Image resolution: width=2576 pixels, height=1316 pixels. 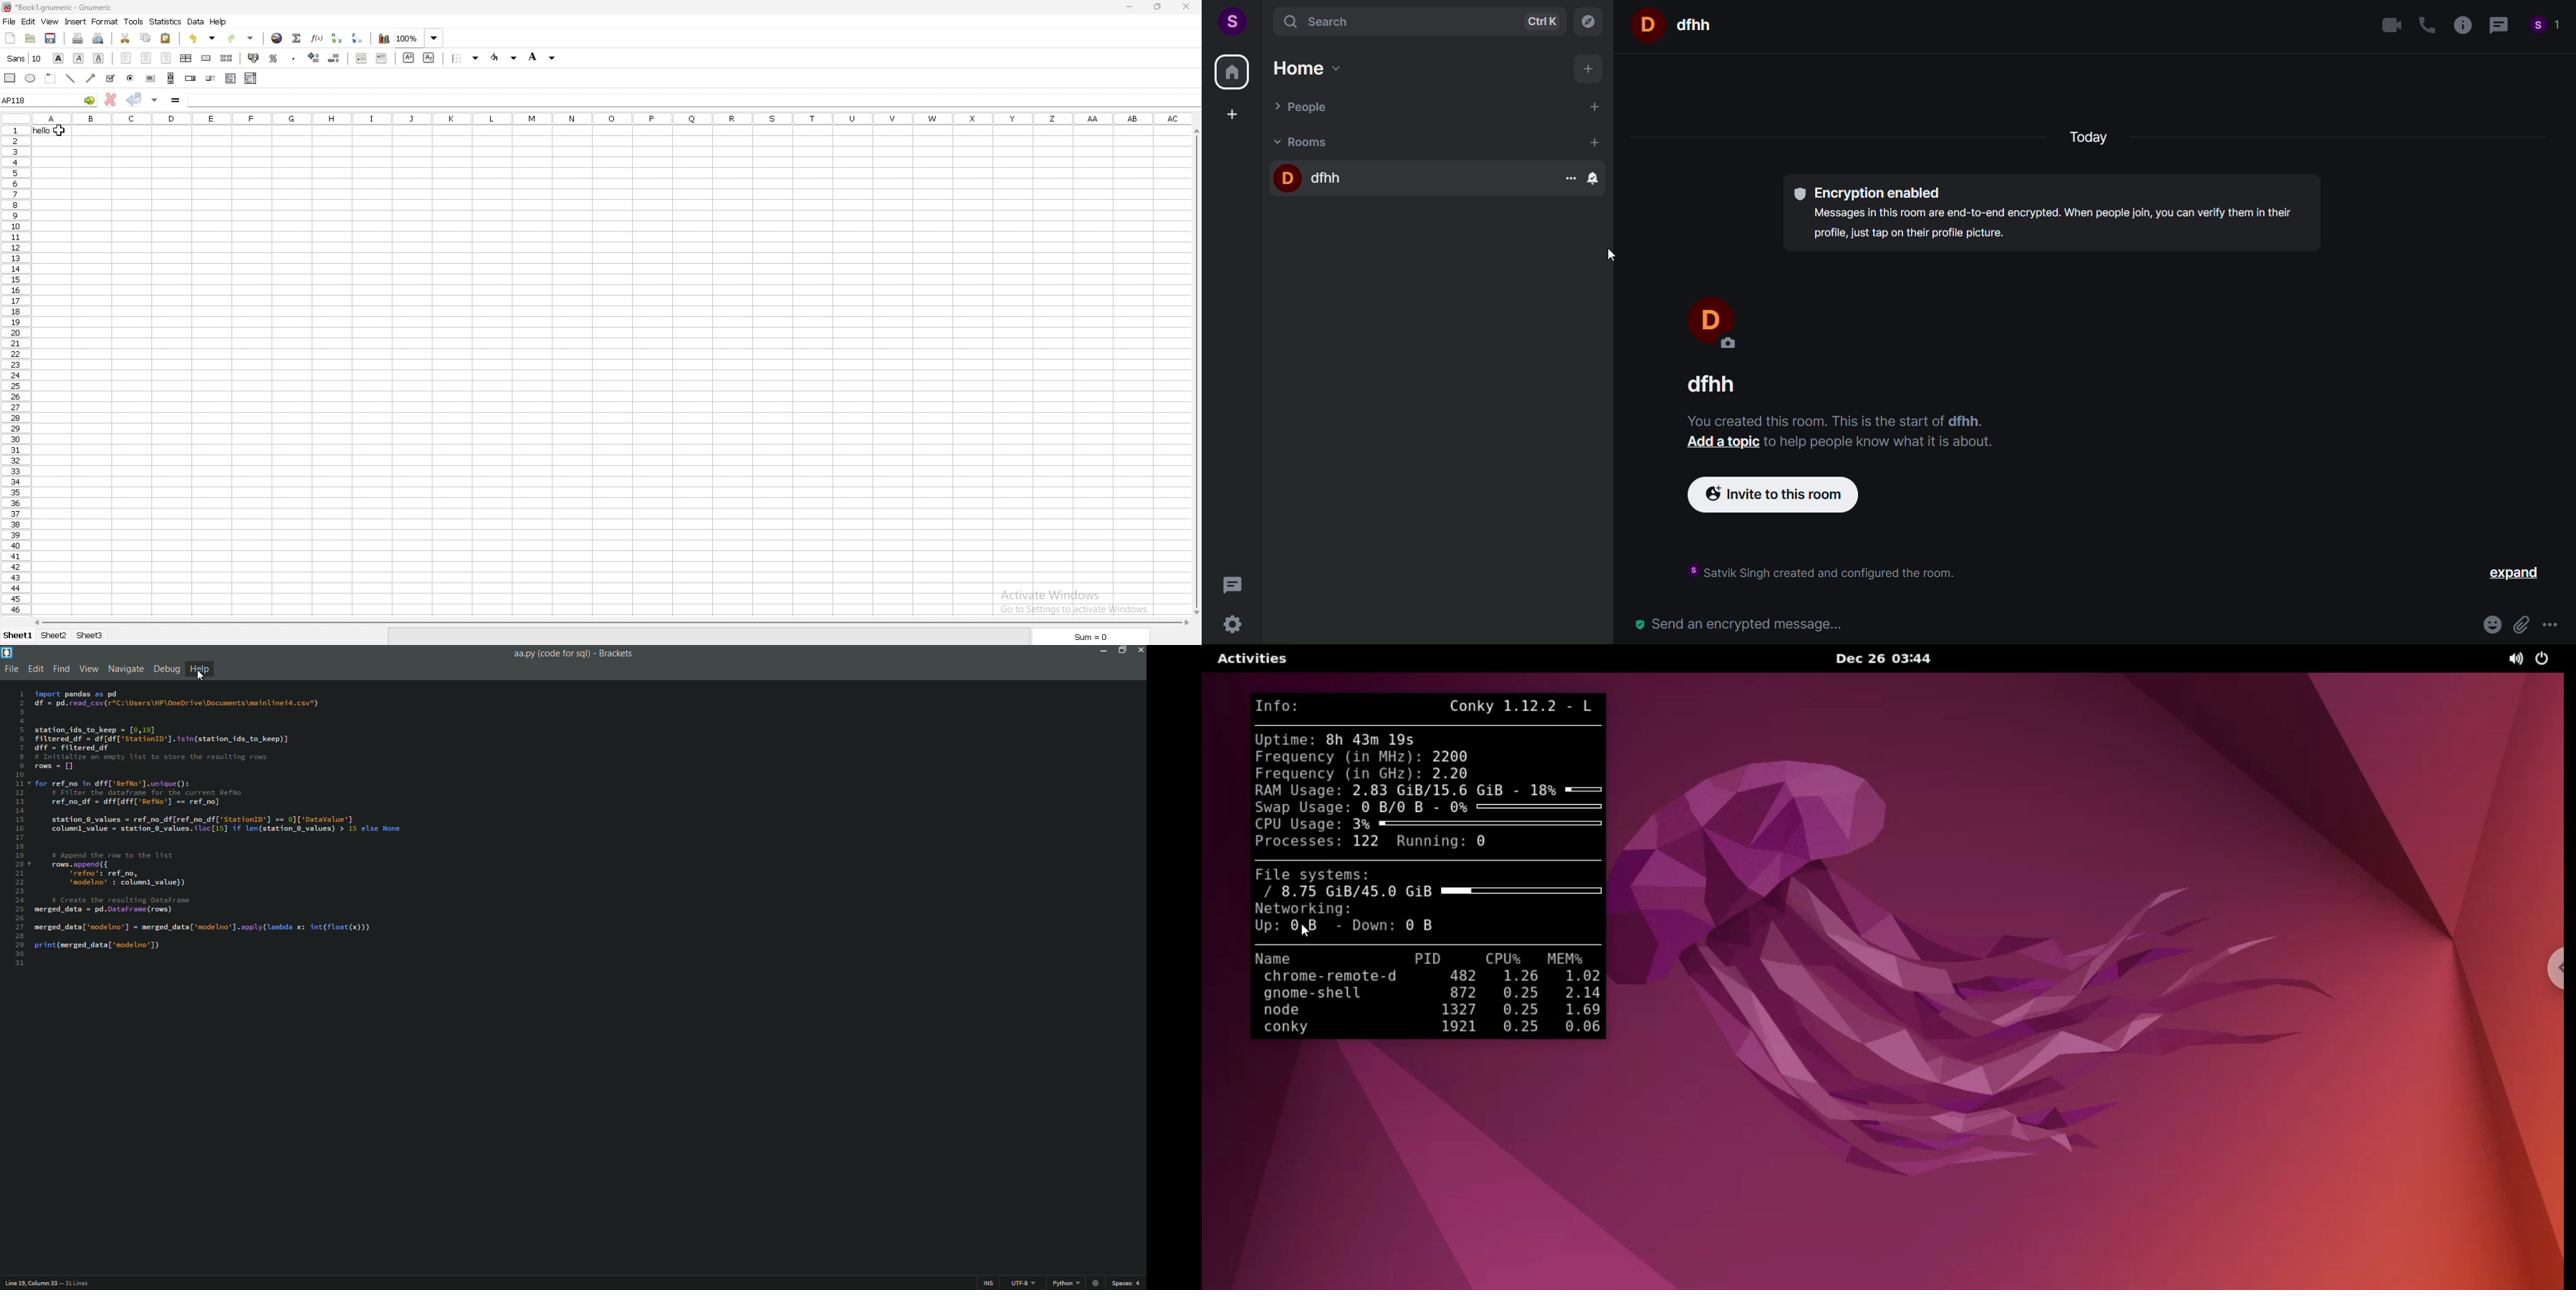 What do you see at coordinates (252, 78) in the screenshot?
I see `combo box` at bounding box center [252, 78].